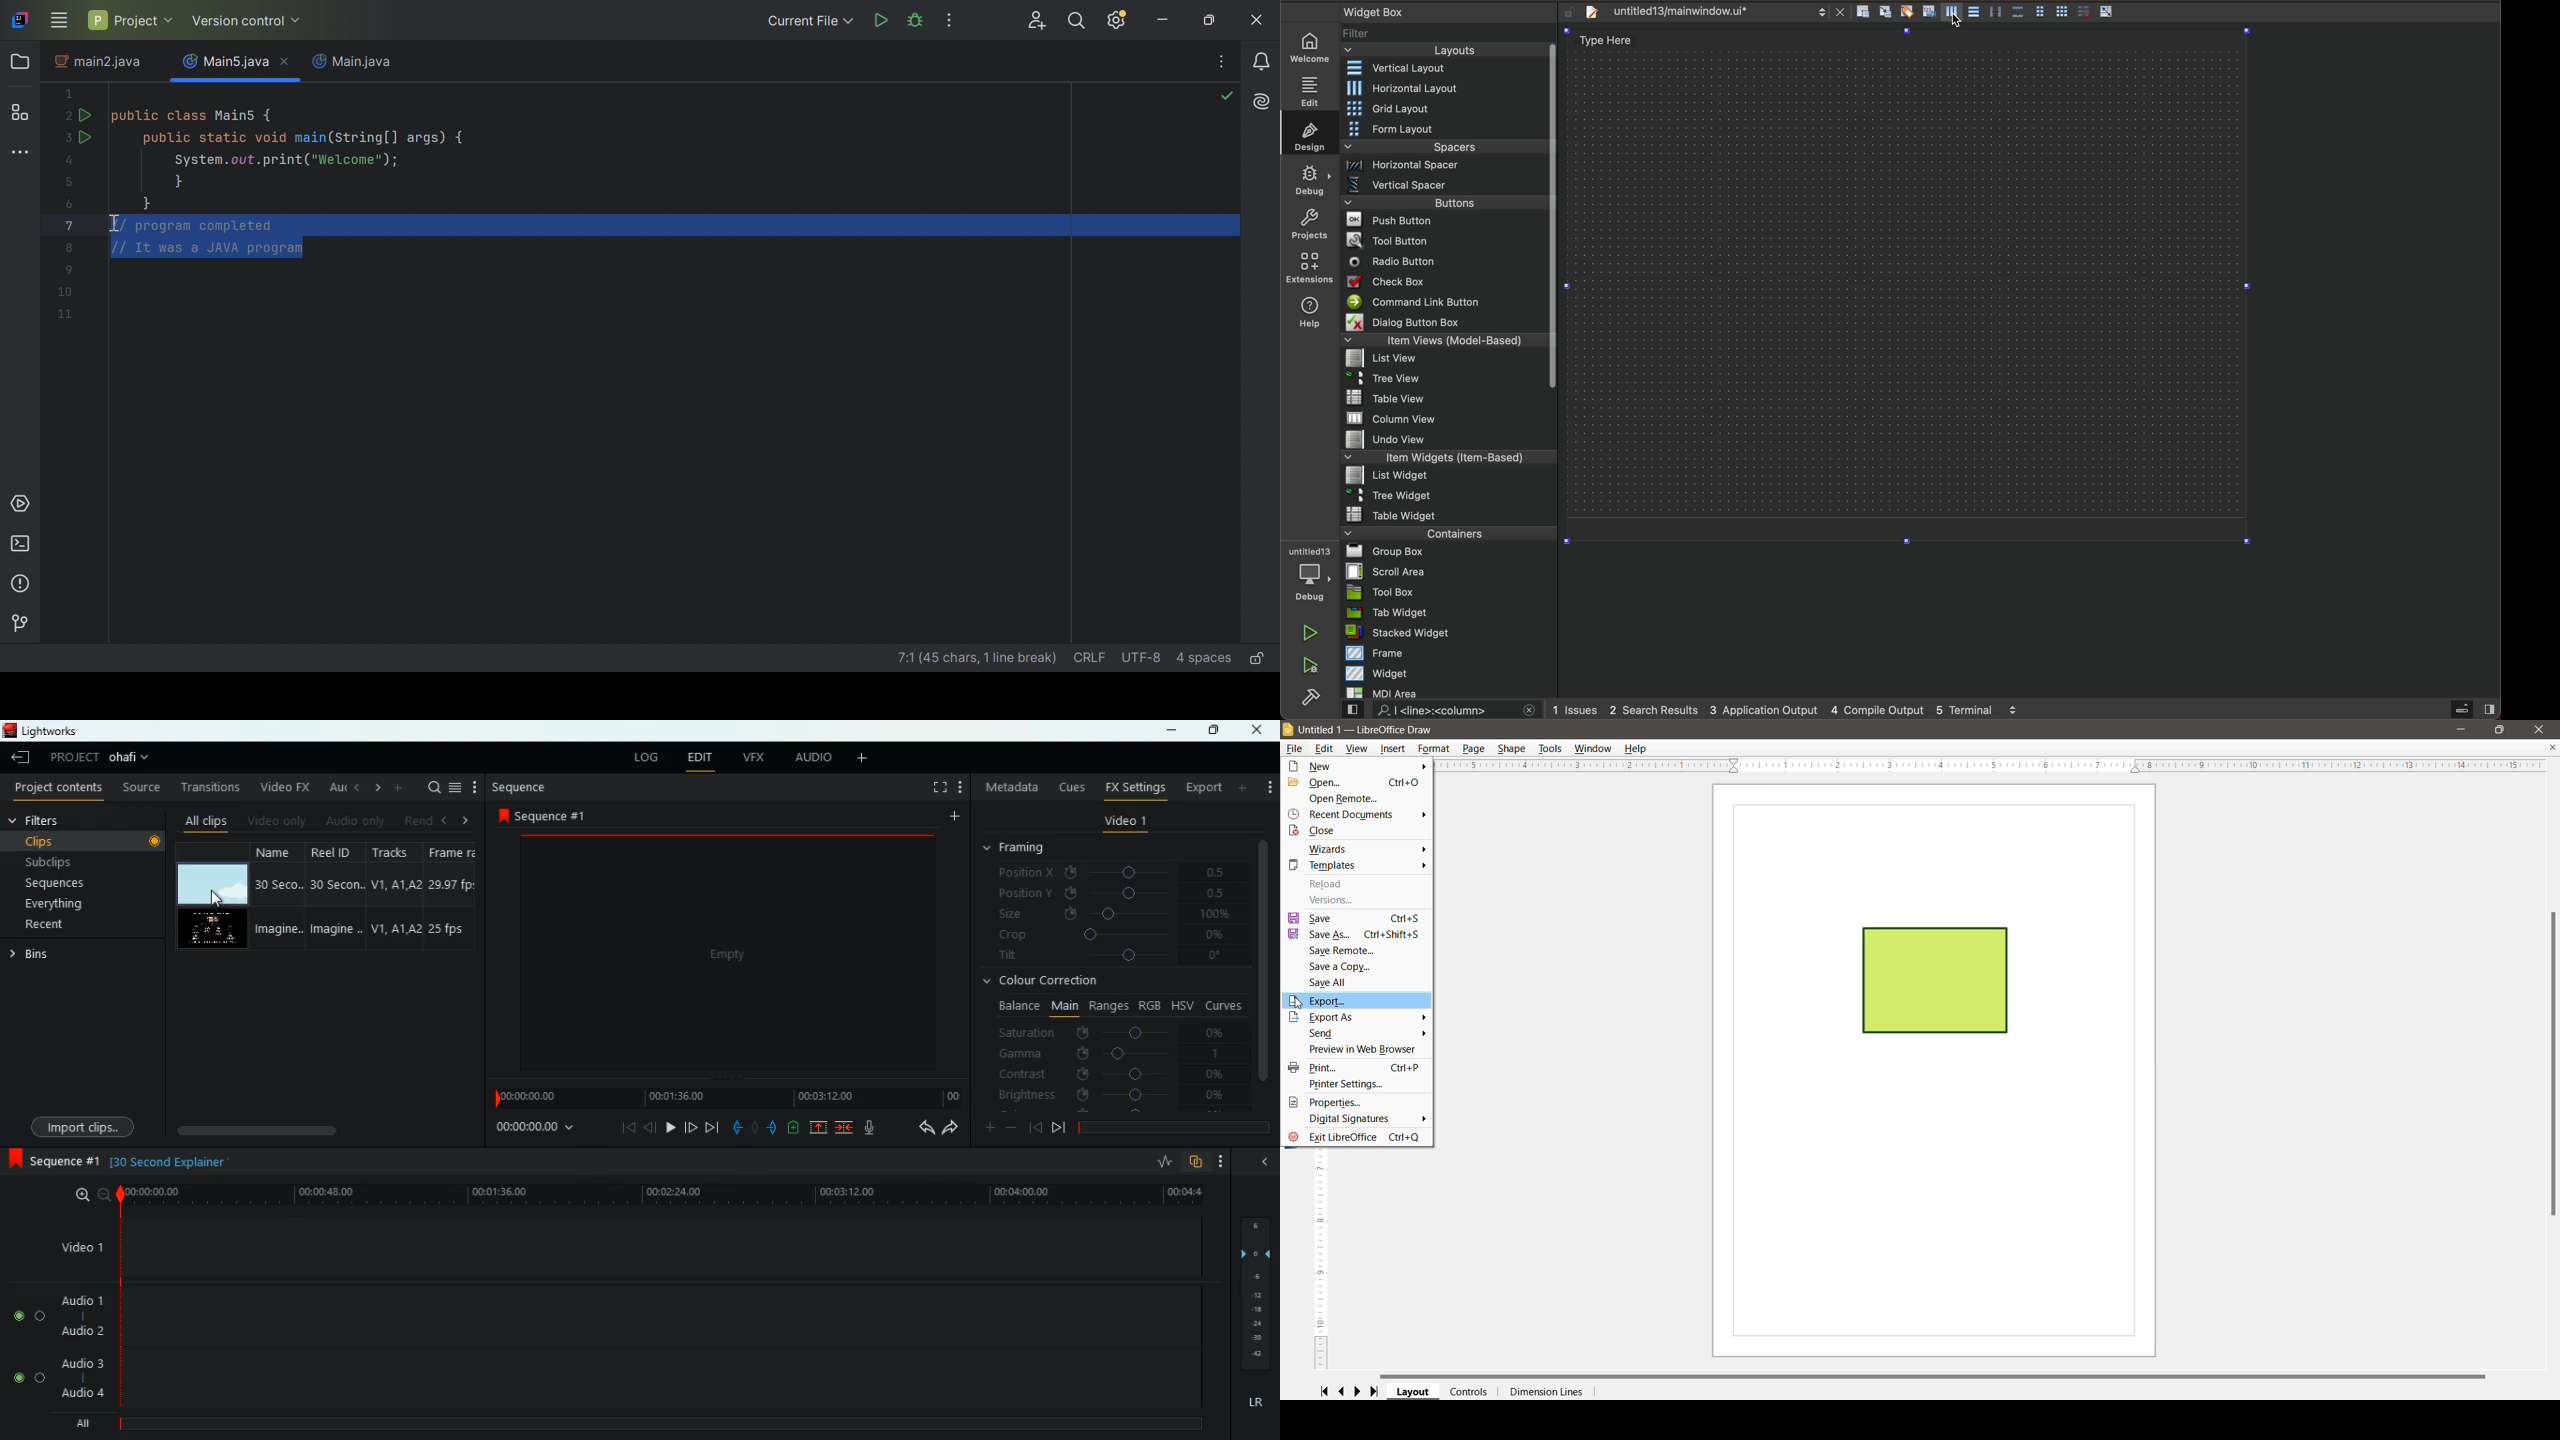  Describe the element at coordinates (1445, 458) in the screenshot. I see `items widget` at that location.